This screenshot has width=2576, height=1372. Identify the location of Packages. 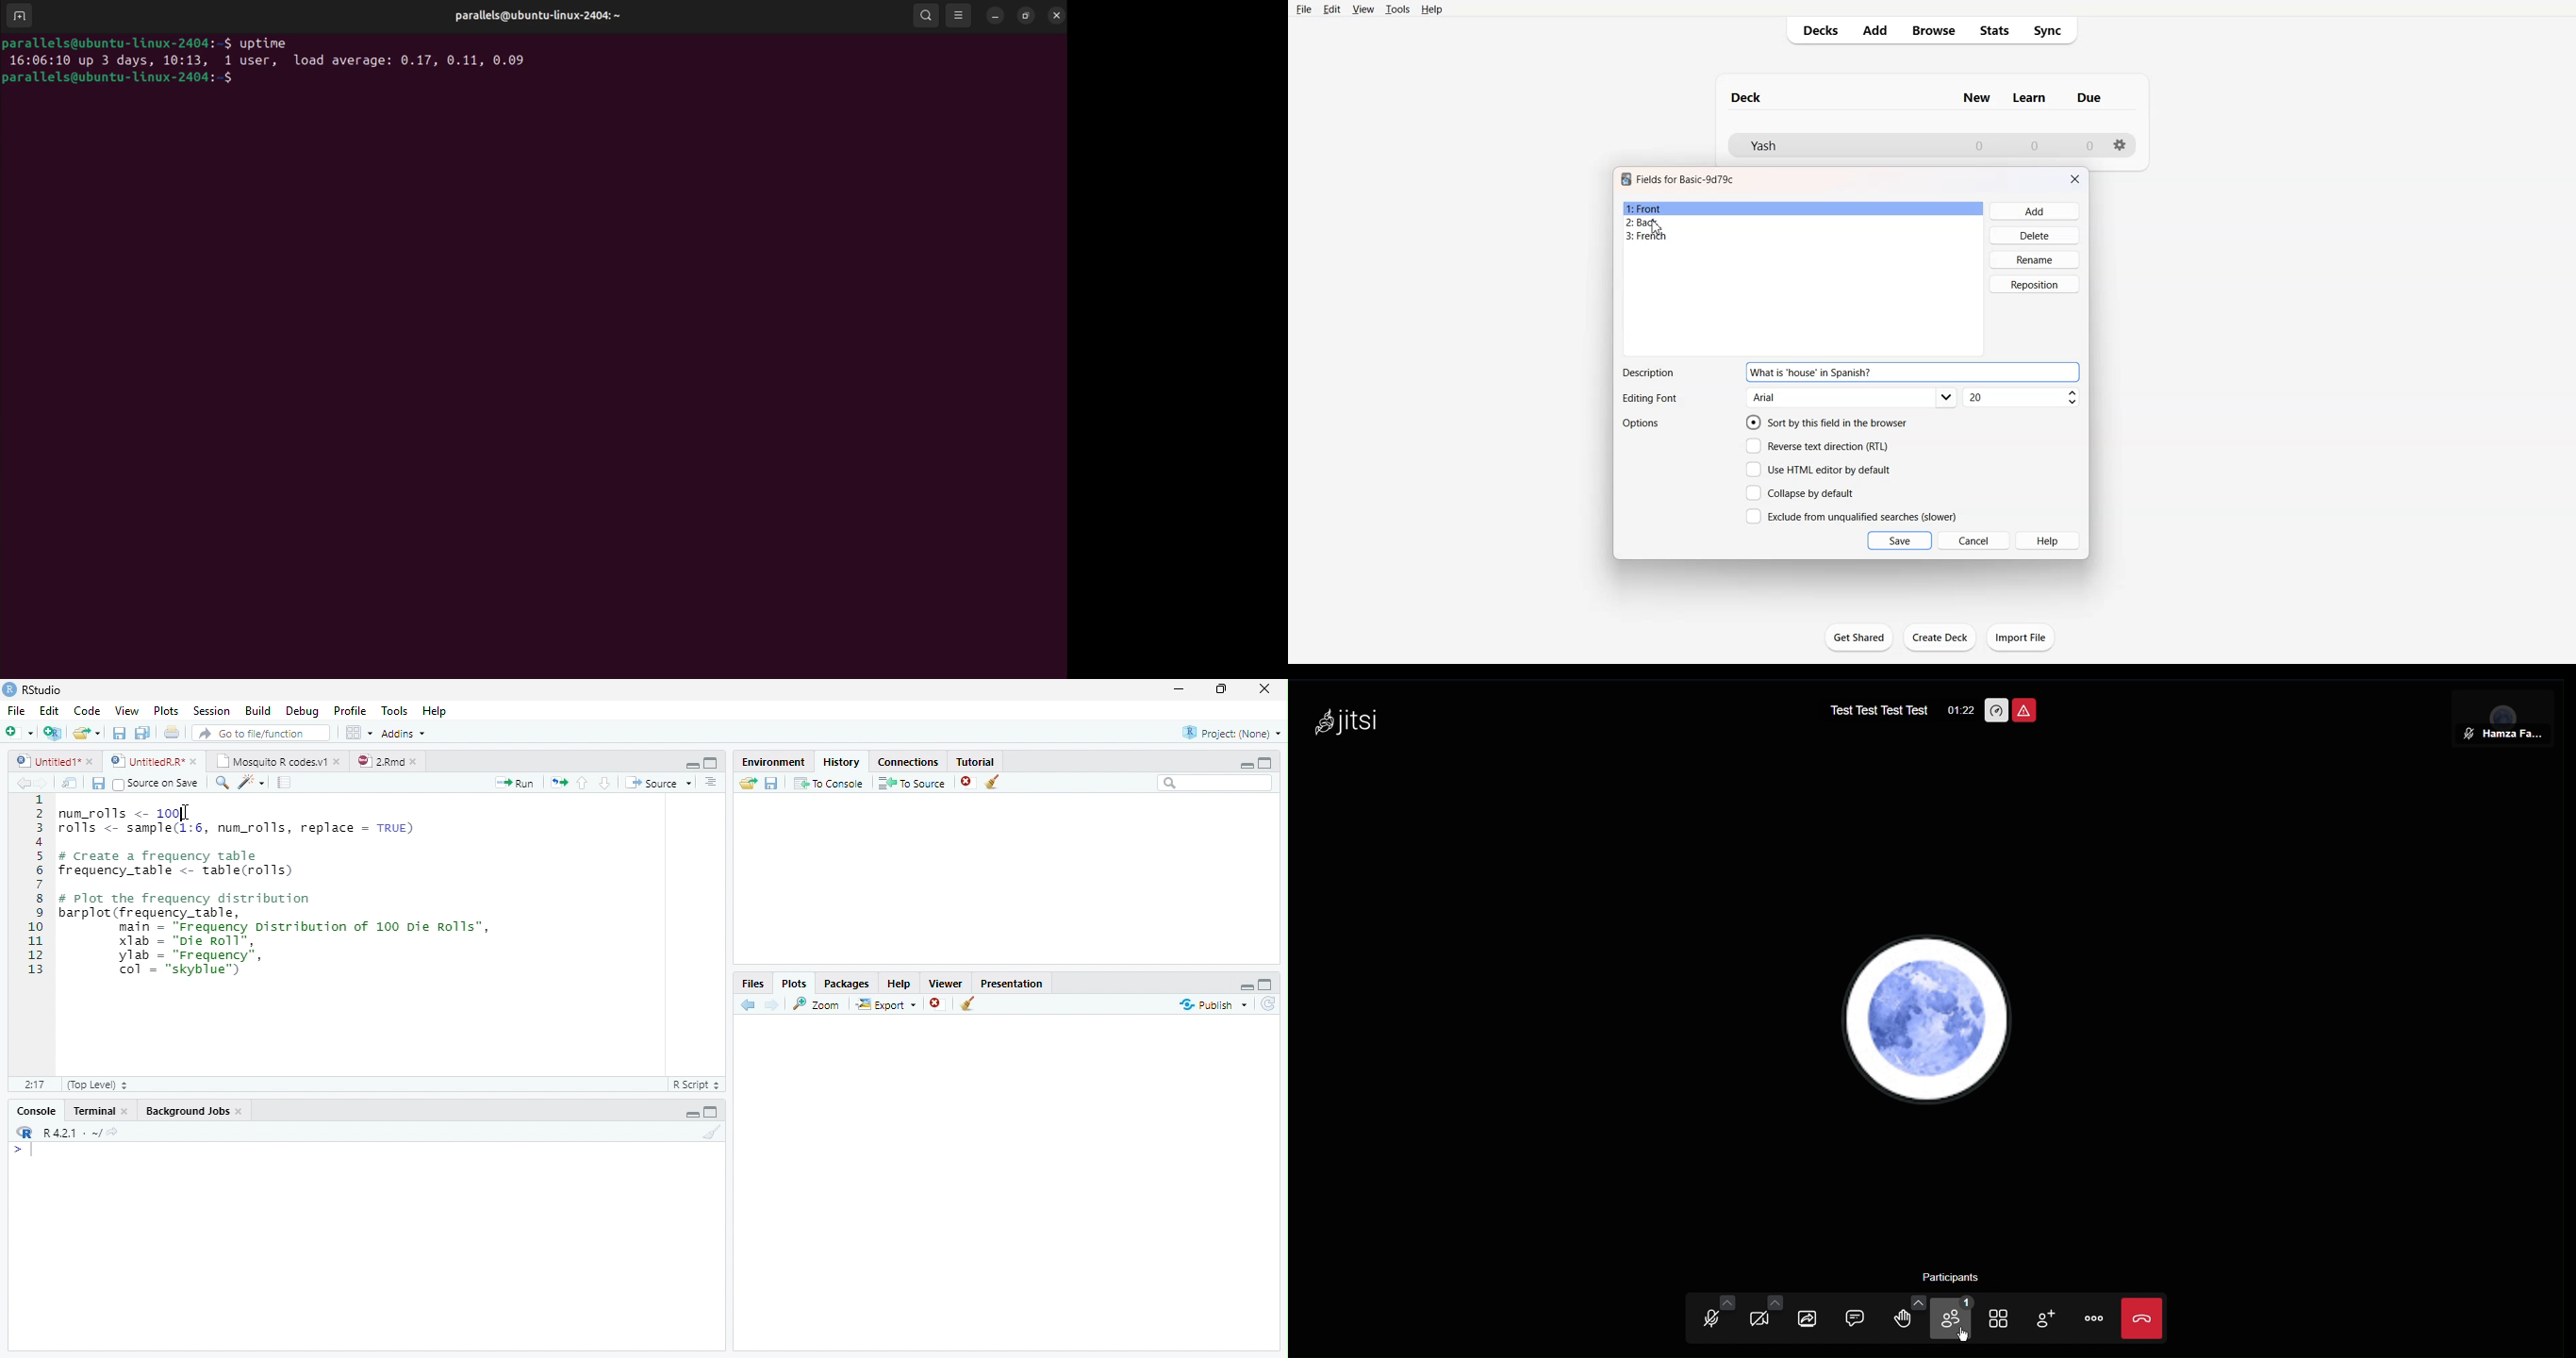
(848, 983).